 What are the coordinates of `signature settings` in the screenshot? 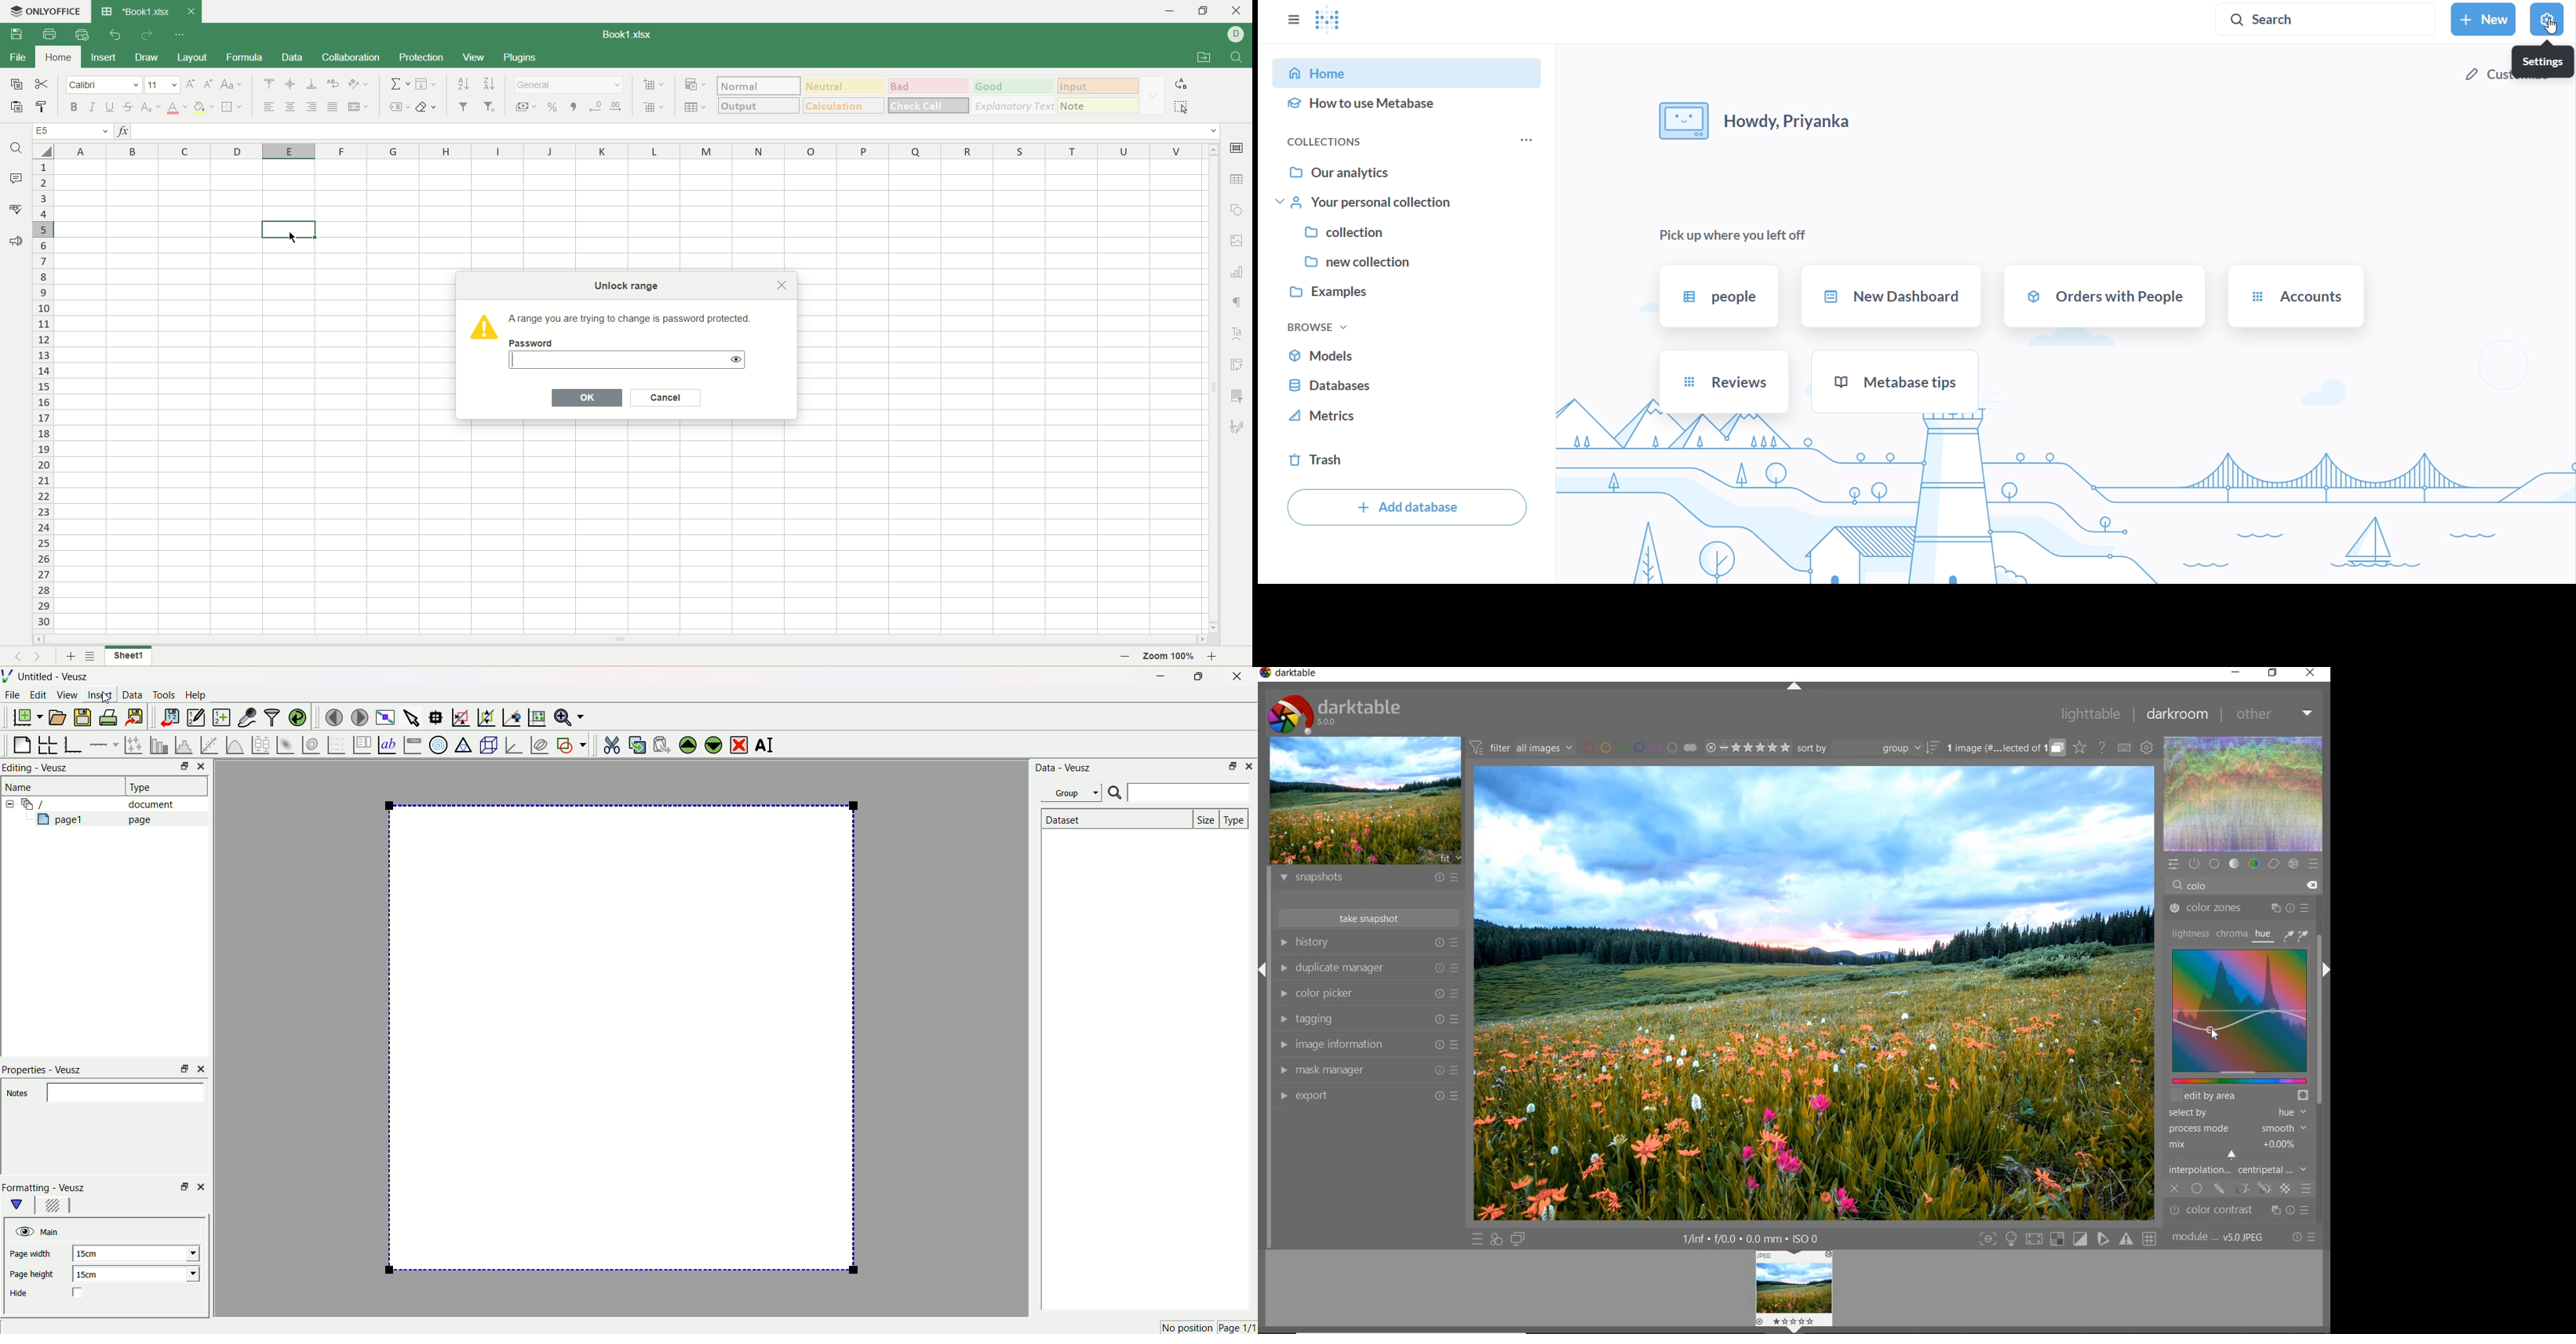 It's located at (1239, 427).